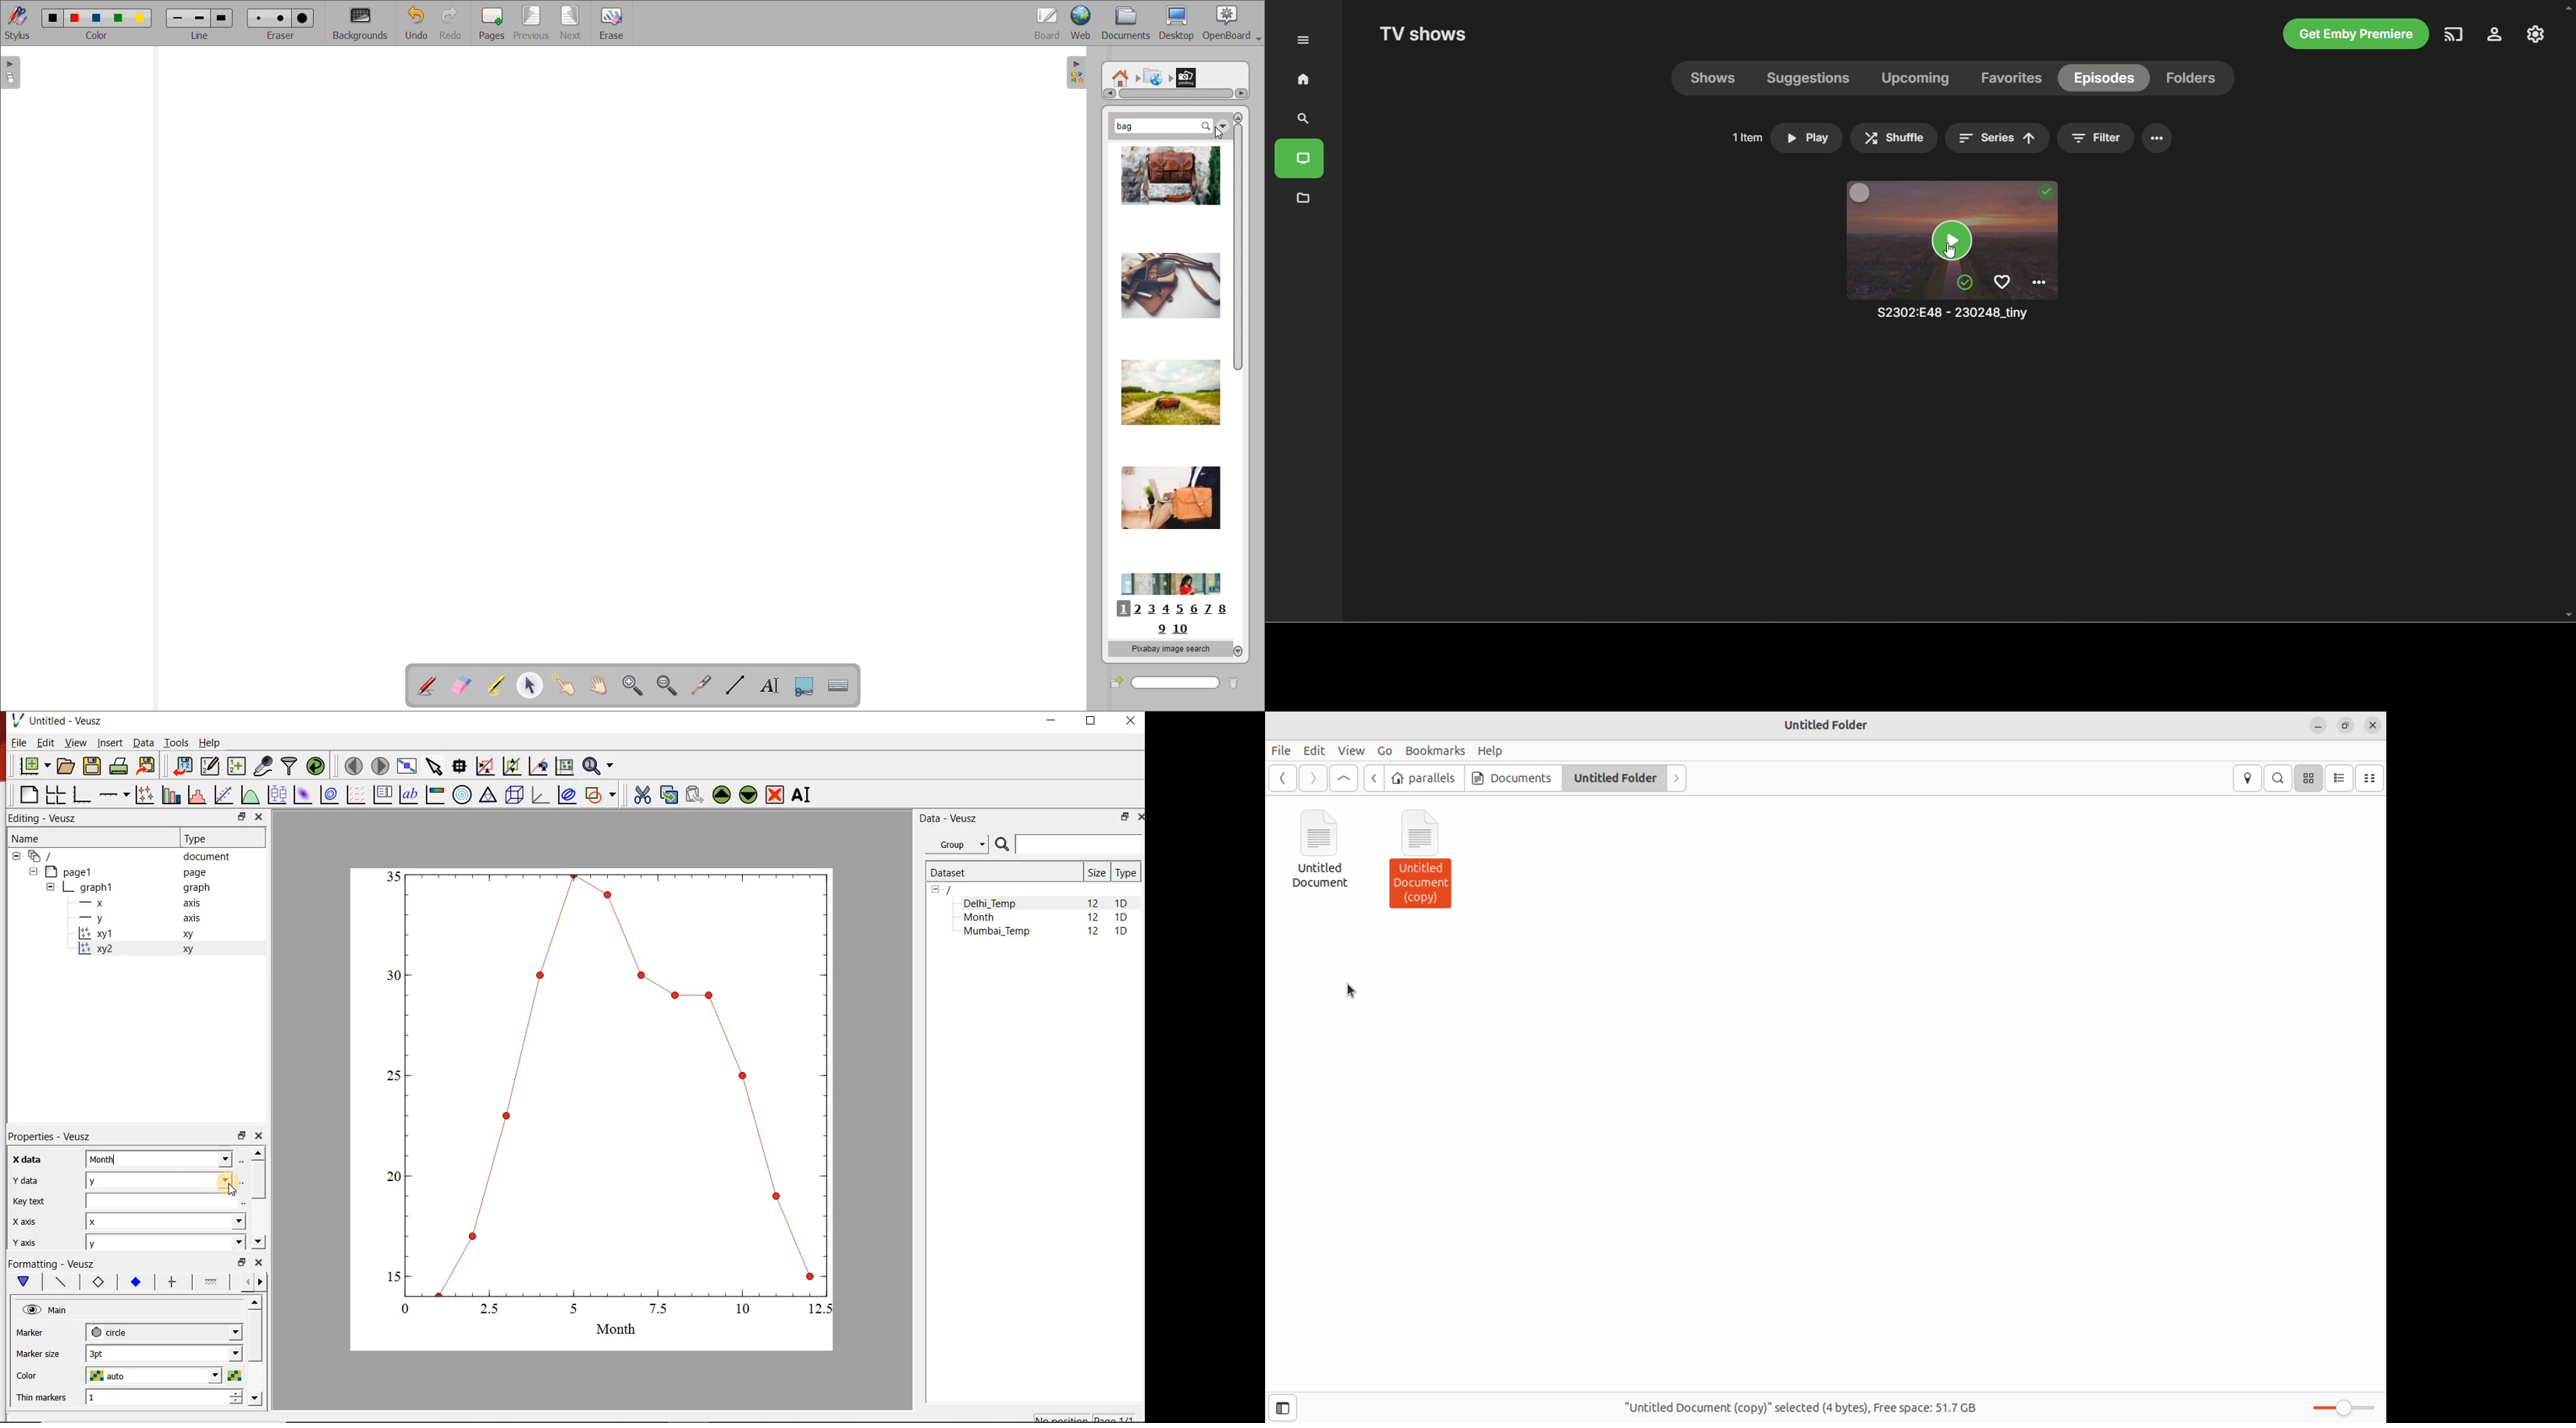 The width and height of the screenshot is (2576, 1428). I want to click on compact view, so click(2375, 778).